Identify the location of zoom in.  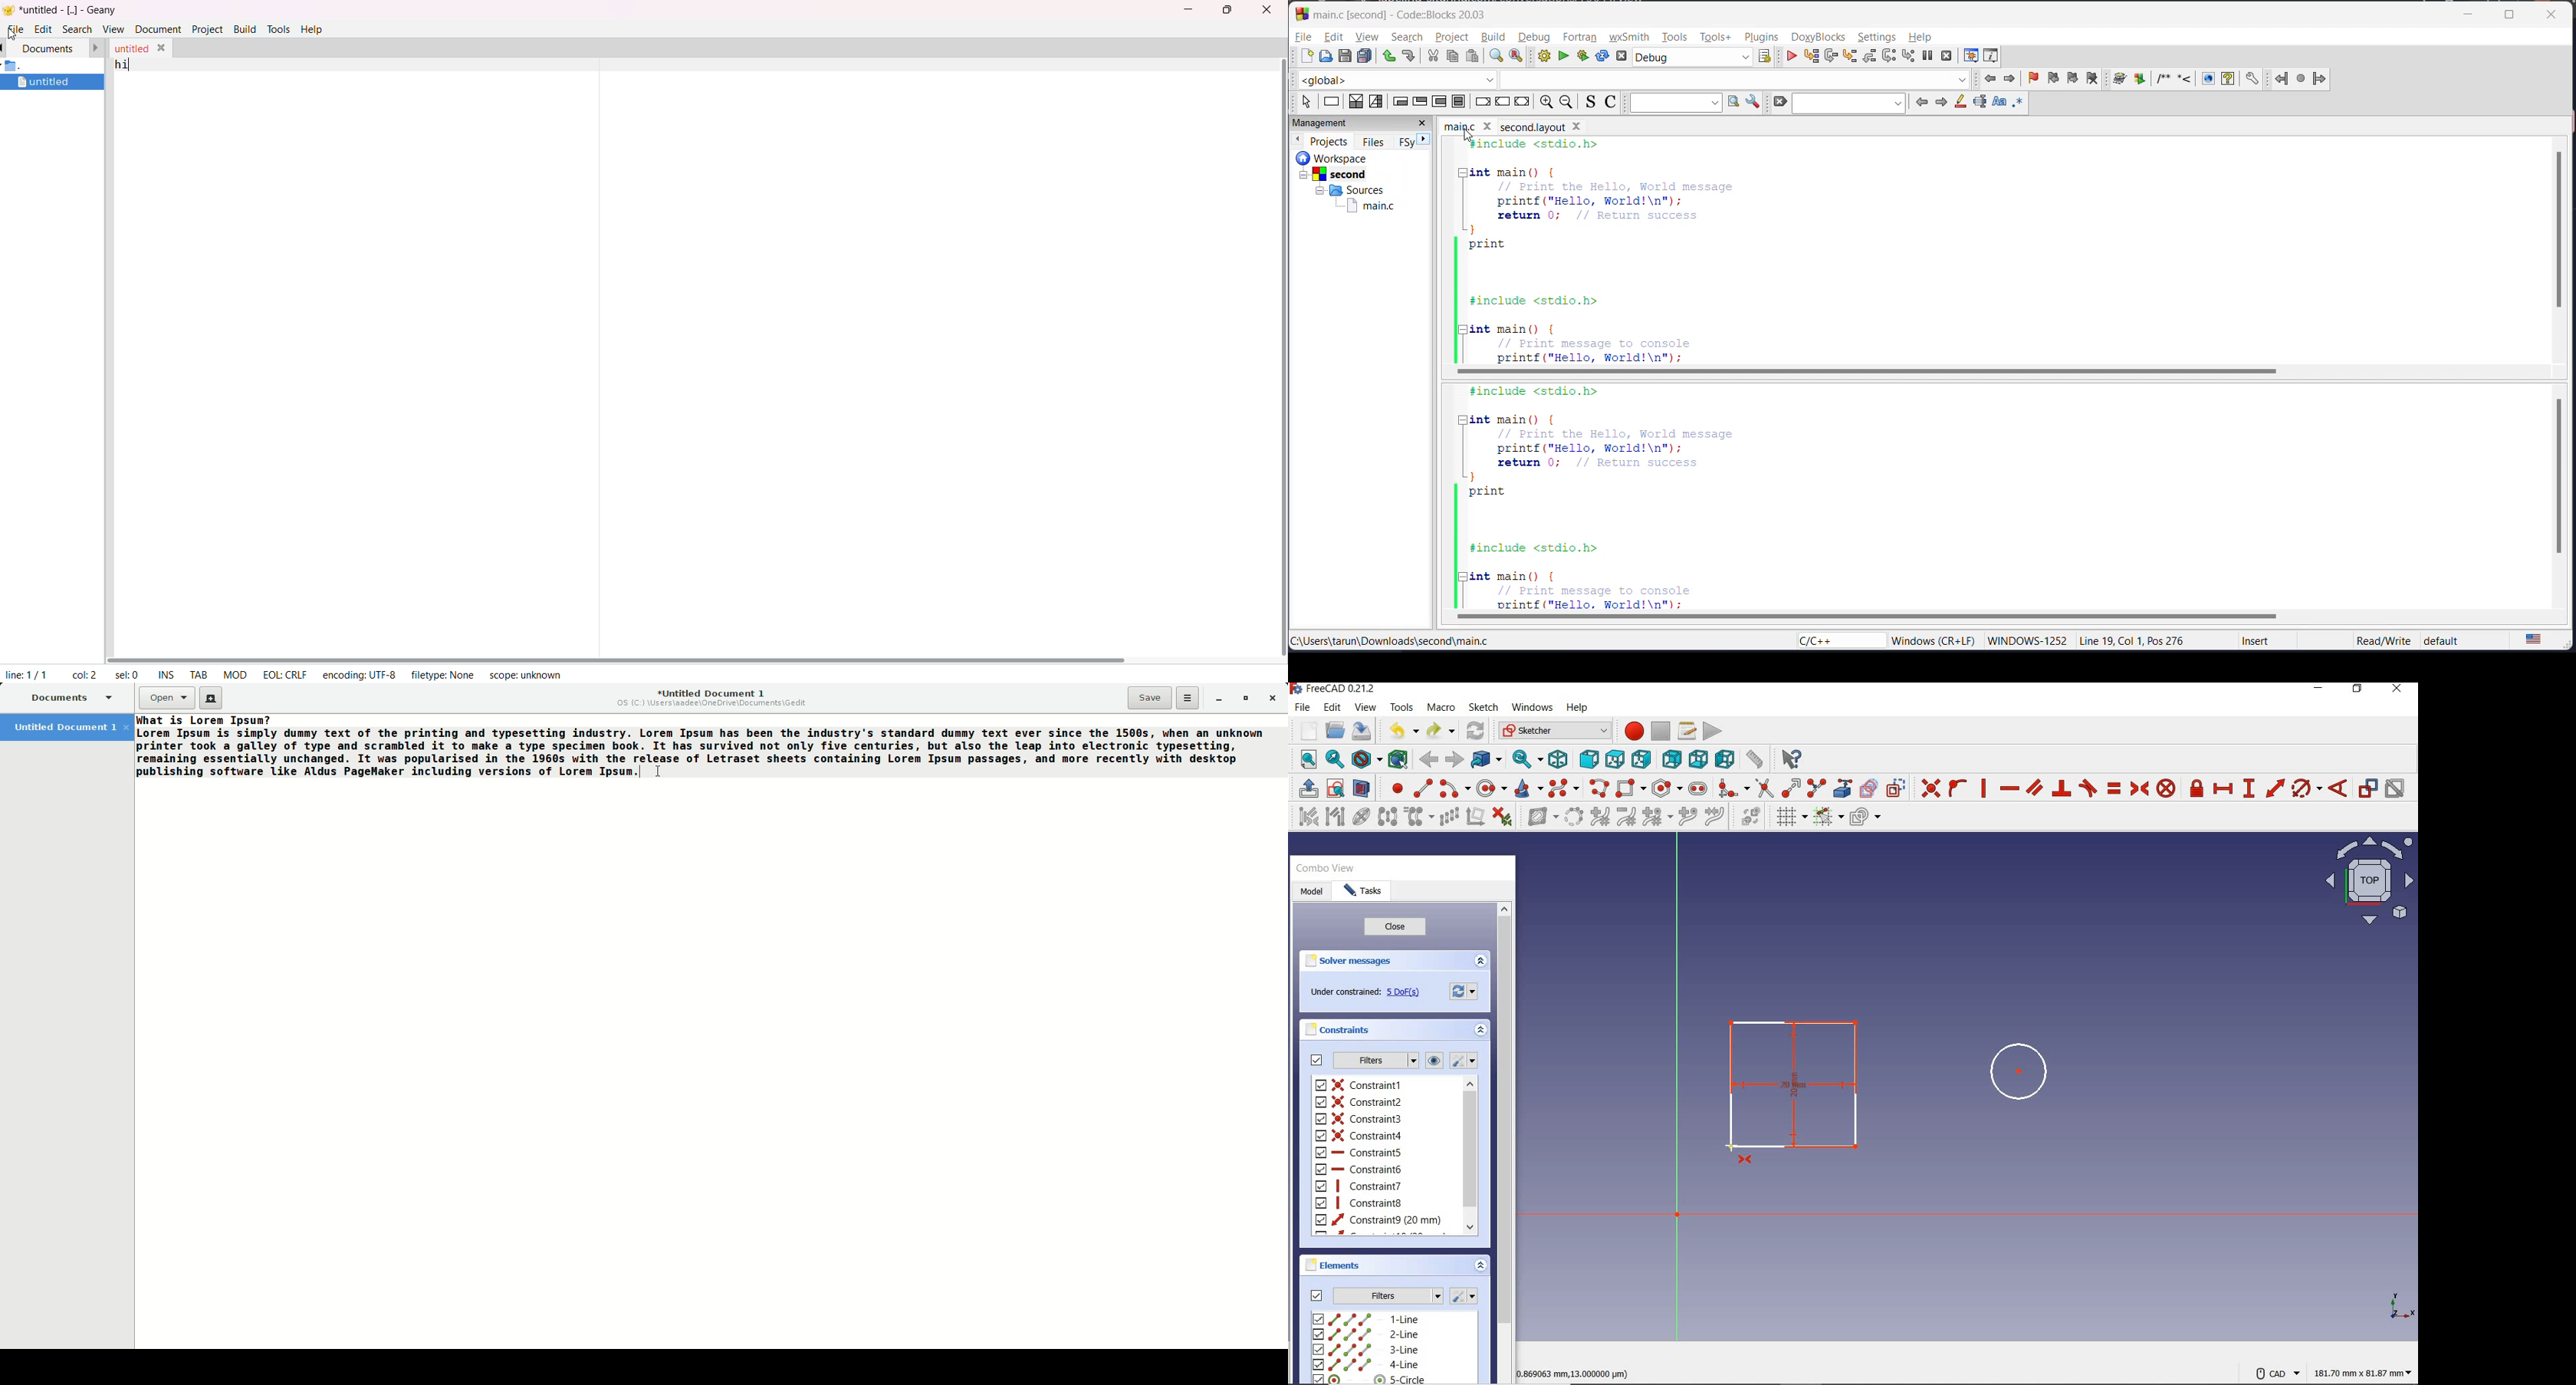
(1546, 100).